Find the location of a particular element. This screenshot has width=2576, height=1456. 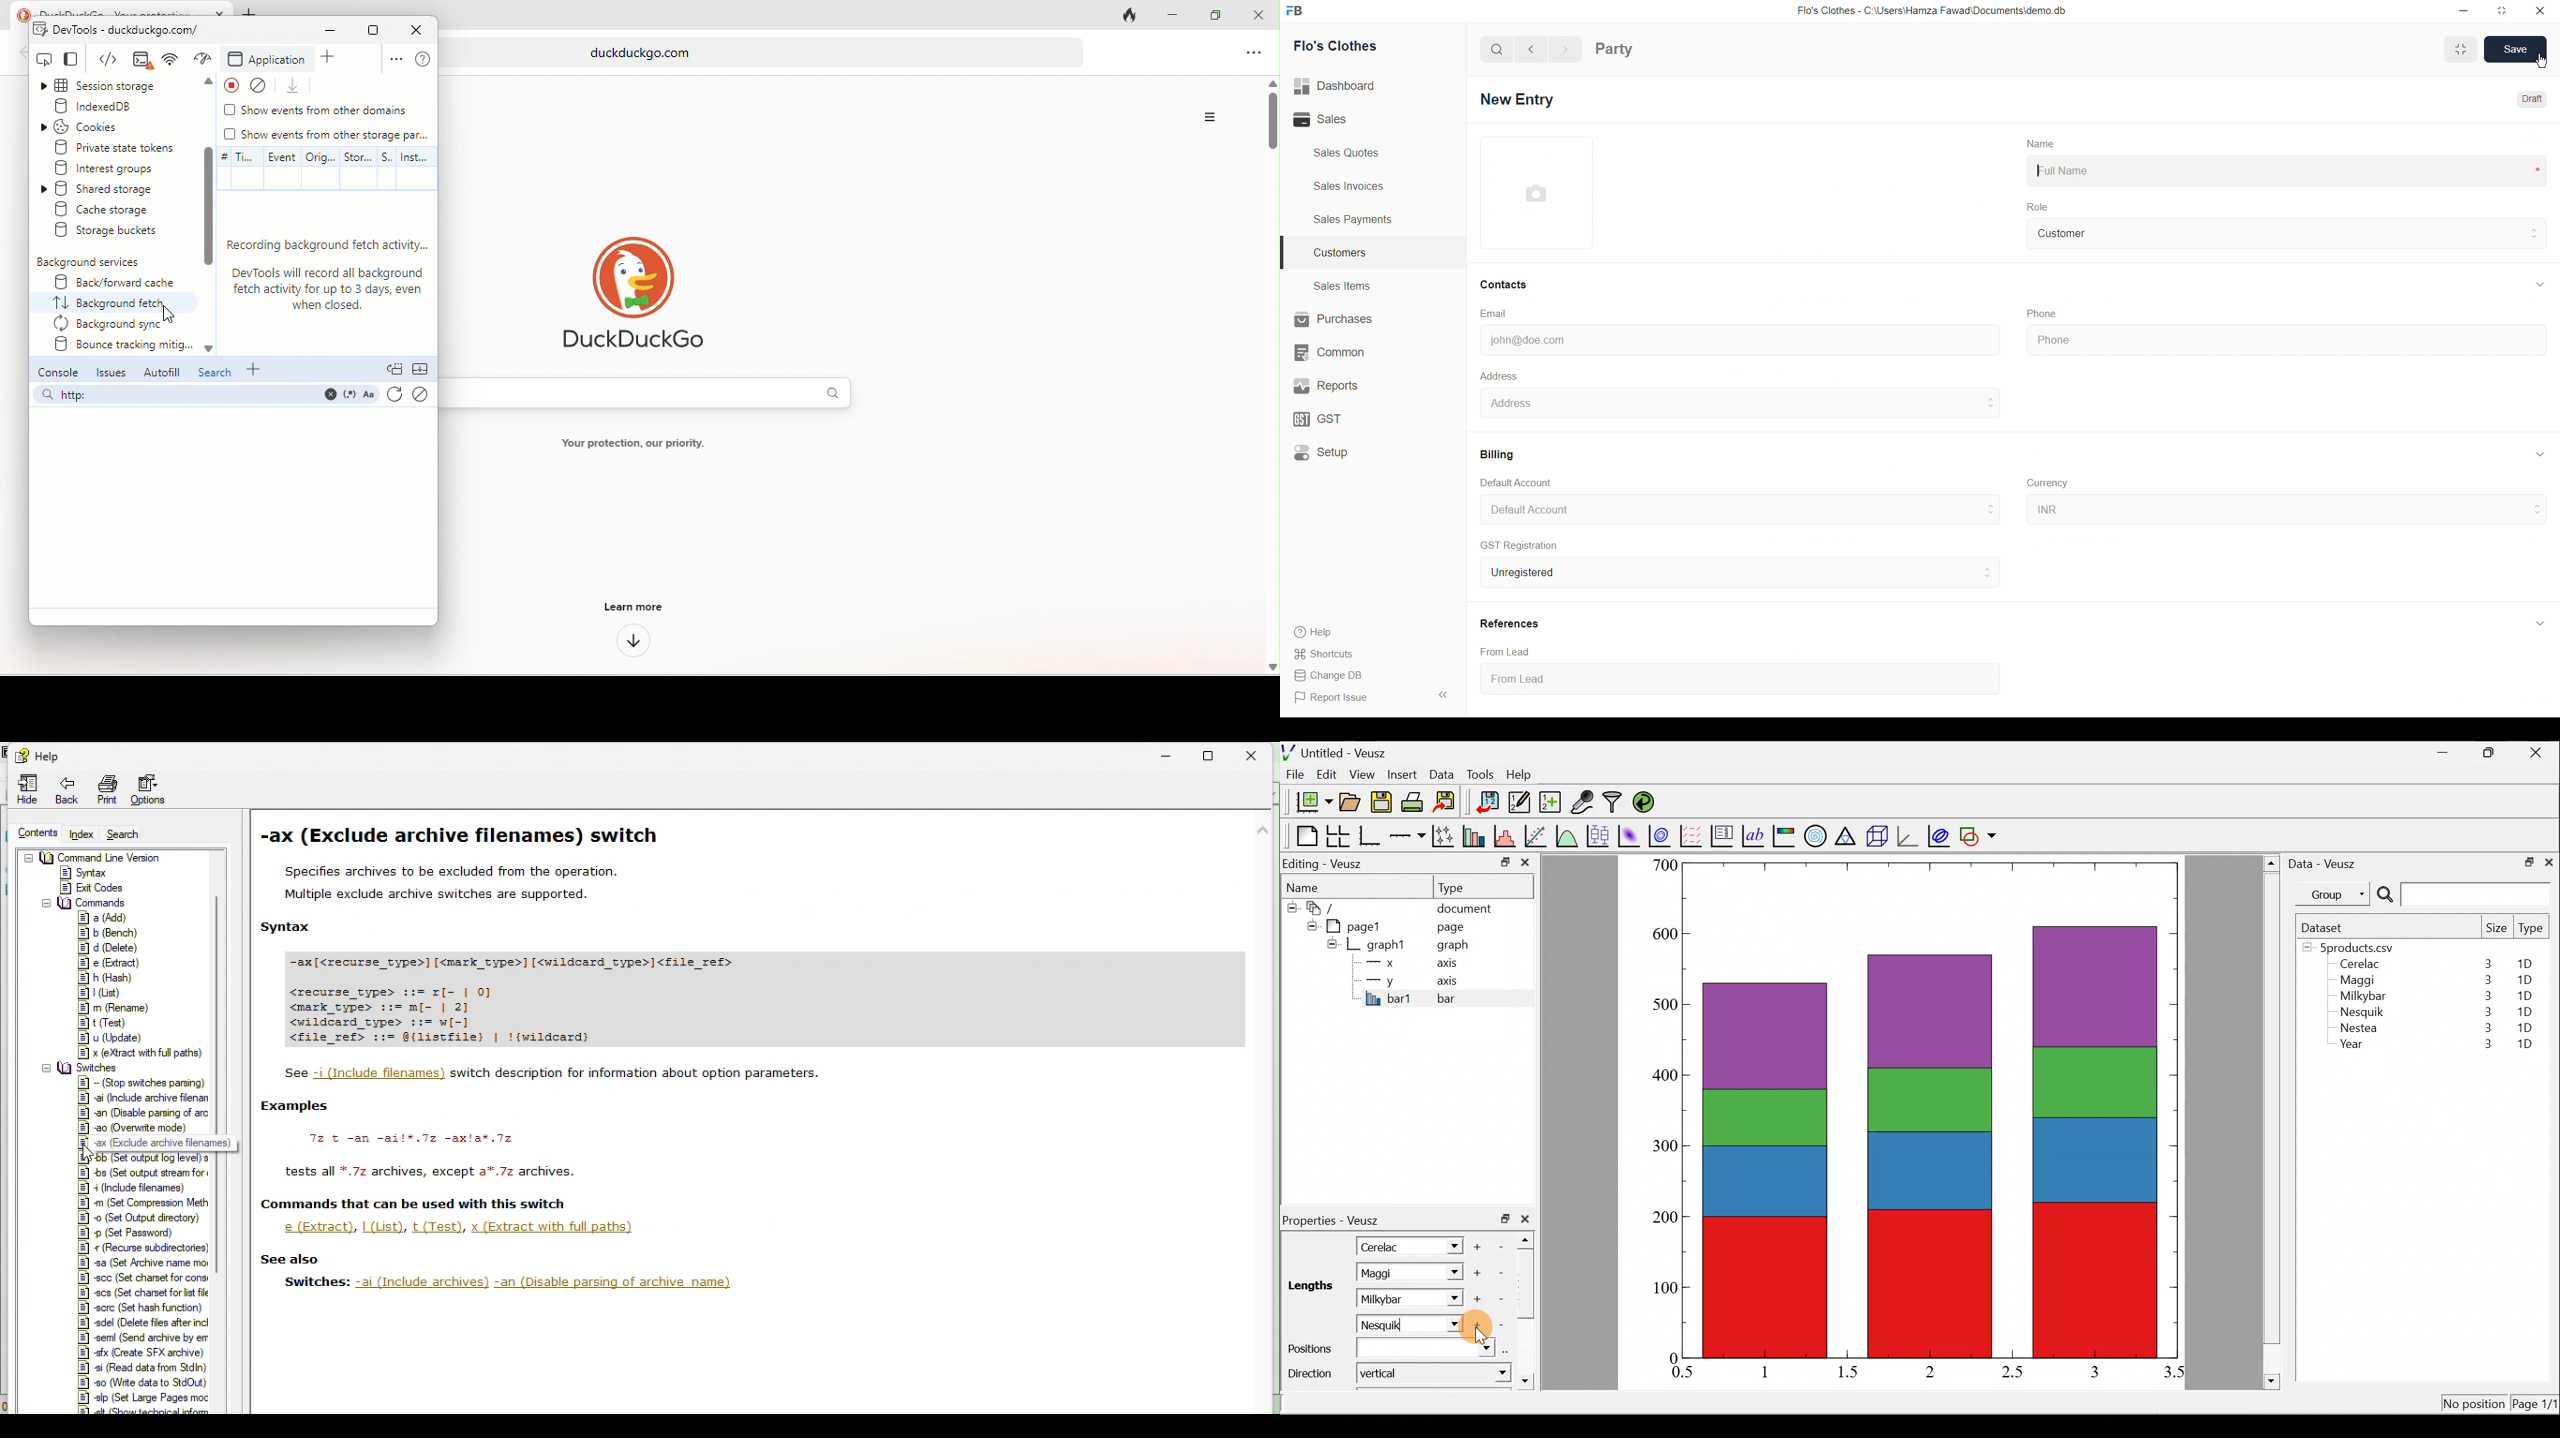

Default Account is located at coordinates (1520, 483).